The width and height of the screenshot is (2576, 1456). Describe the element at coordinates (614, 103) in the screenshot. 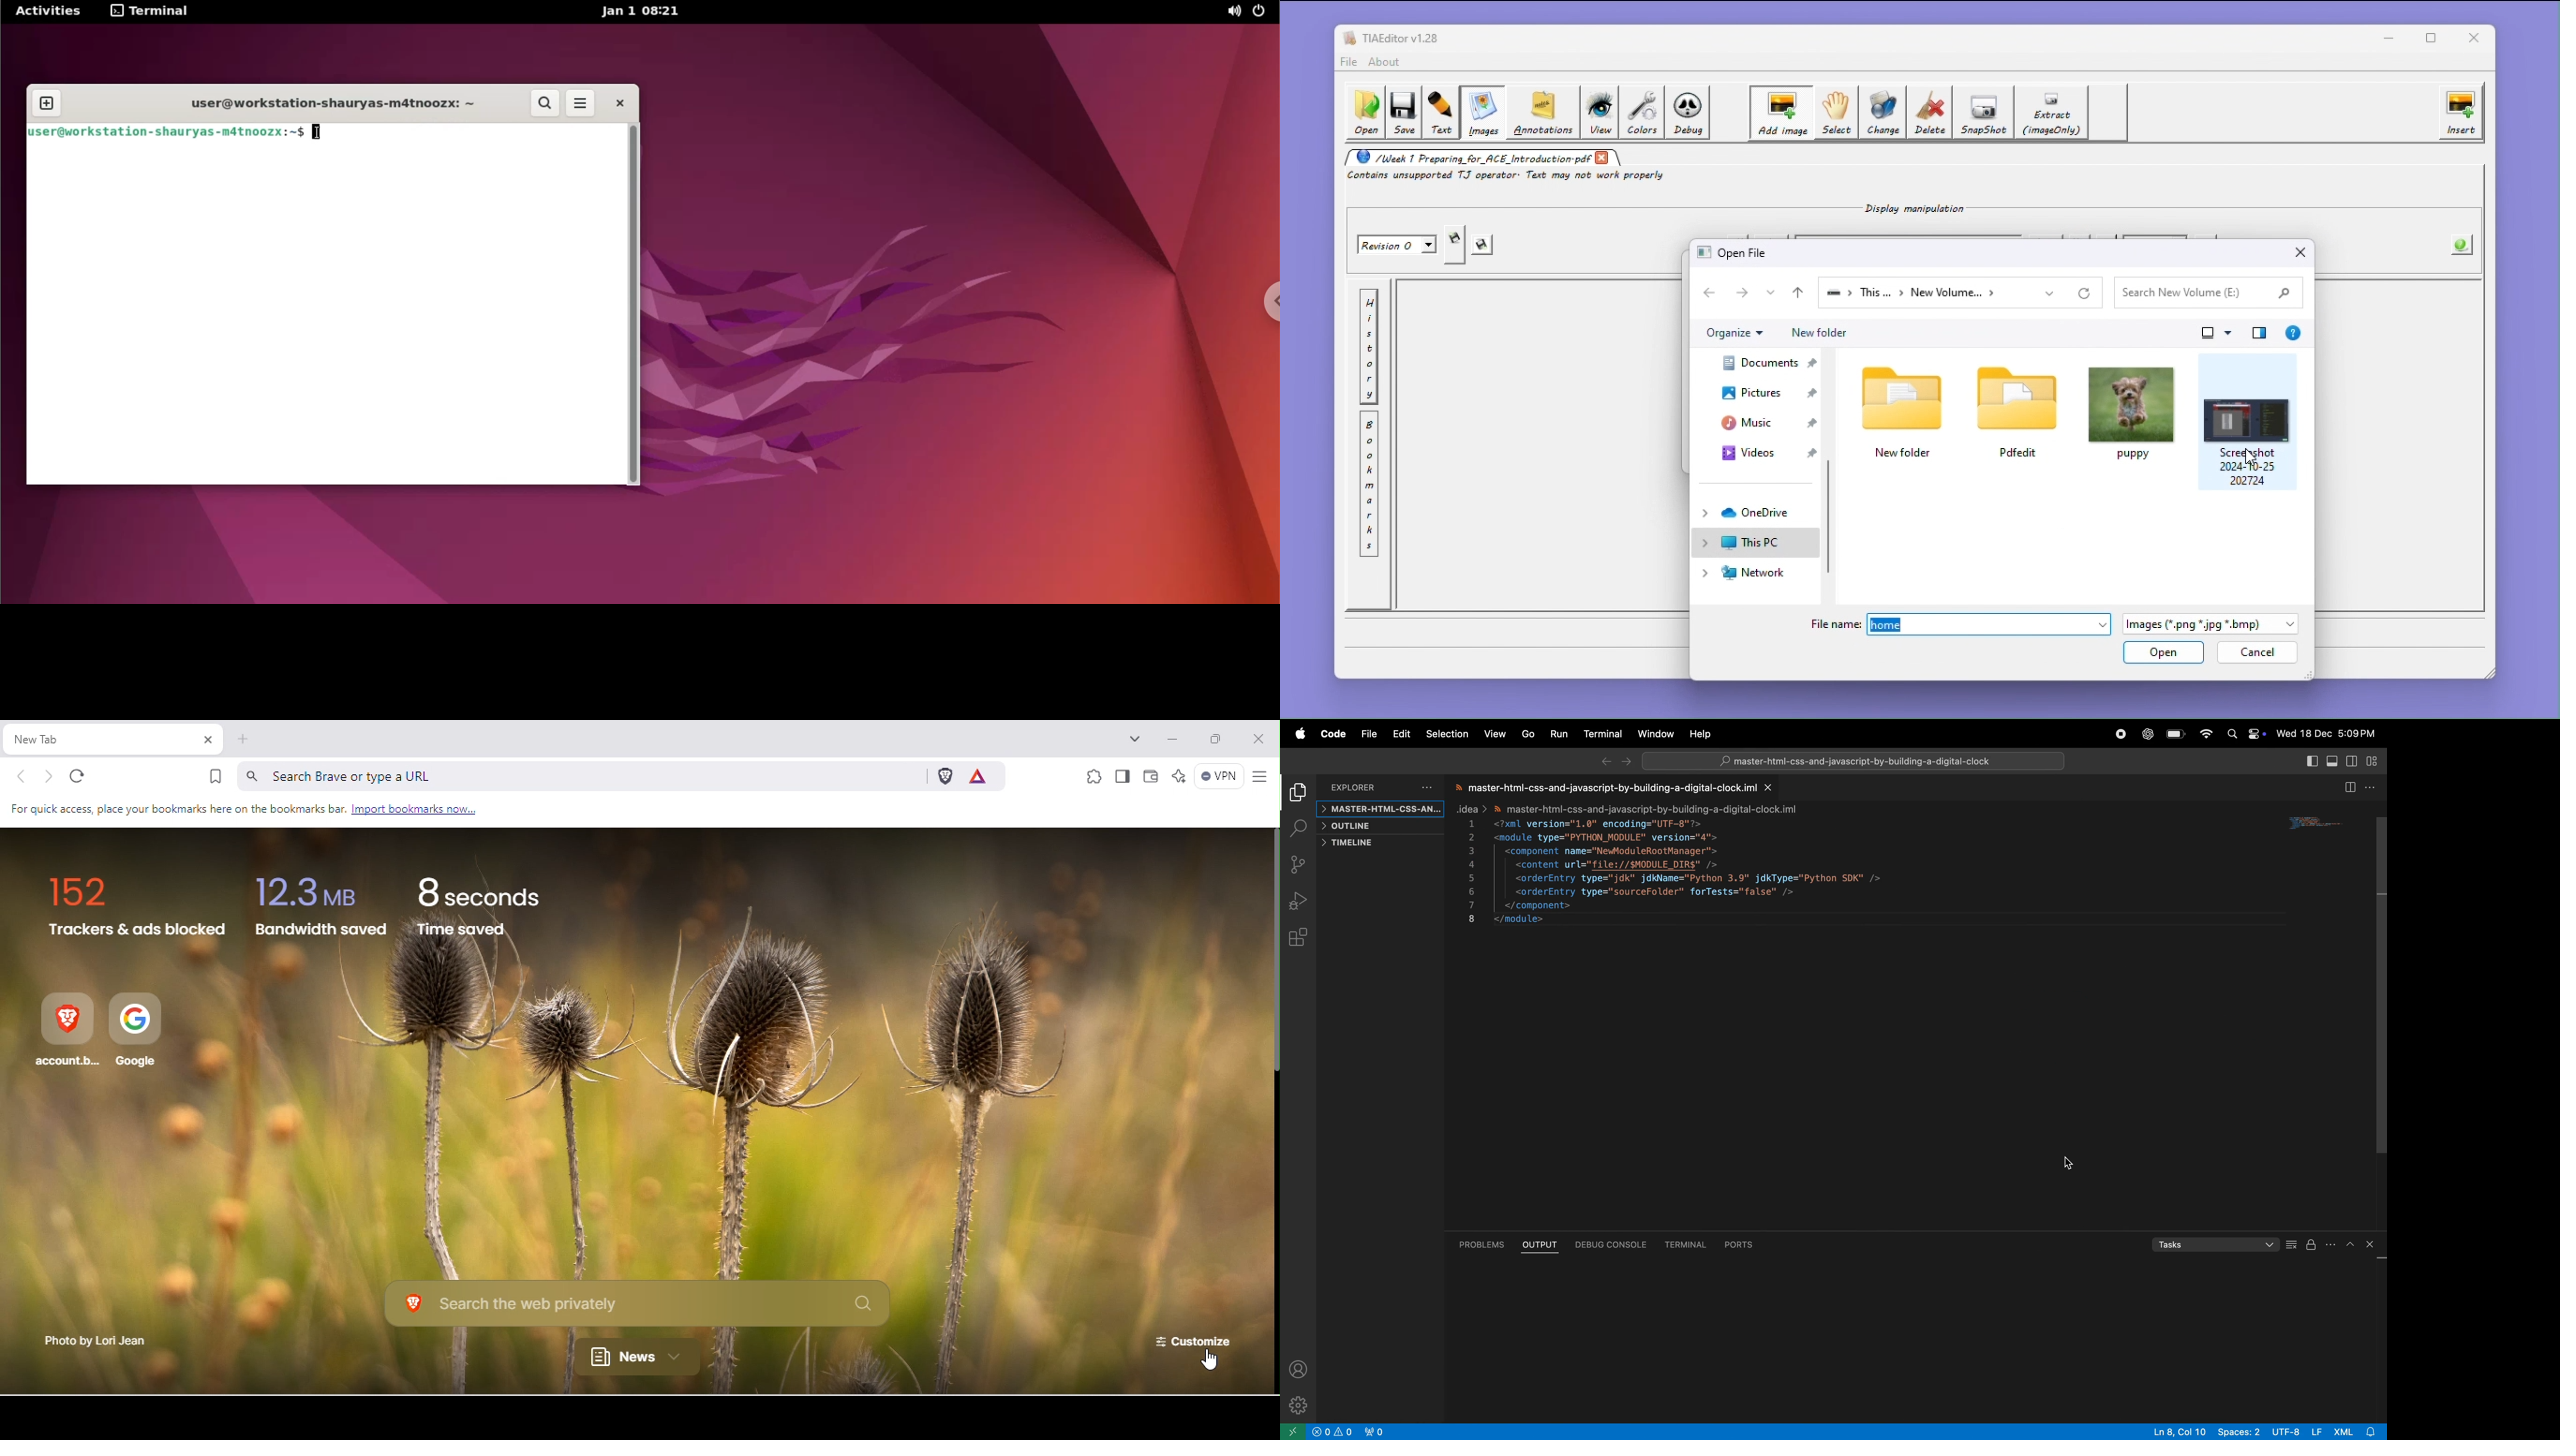

I see `close` at that location.